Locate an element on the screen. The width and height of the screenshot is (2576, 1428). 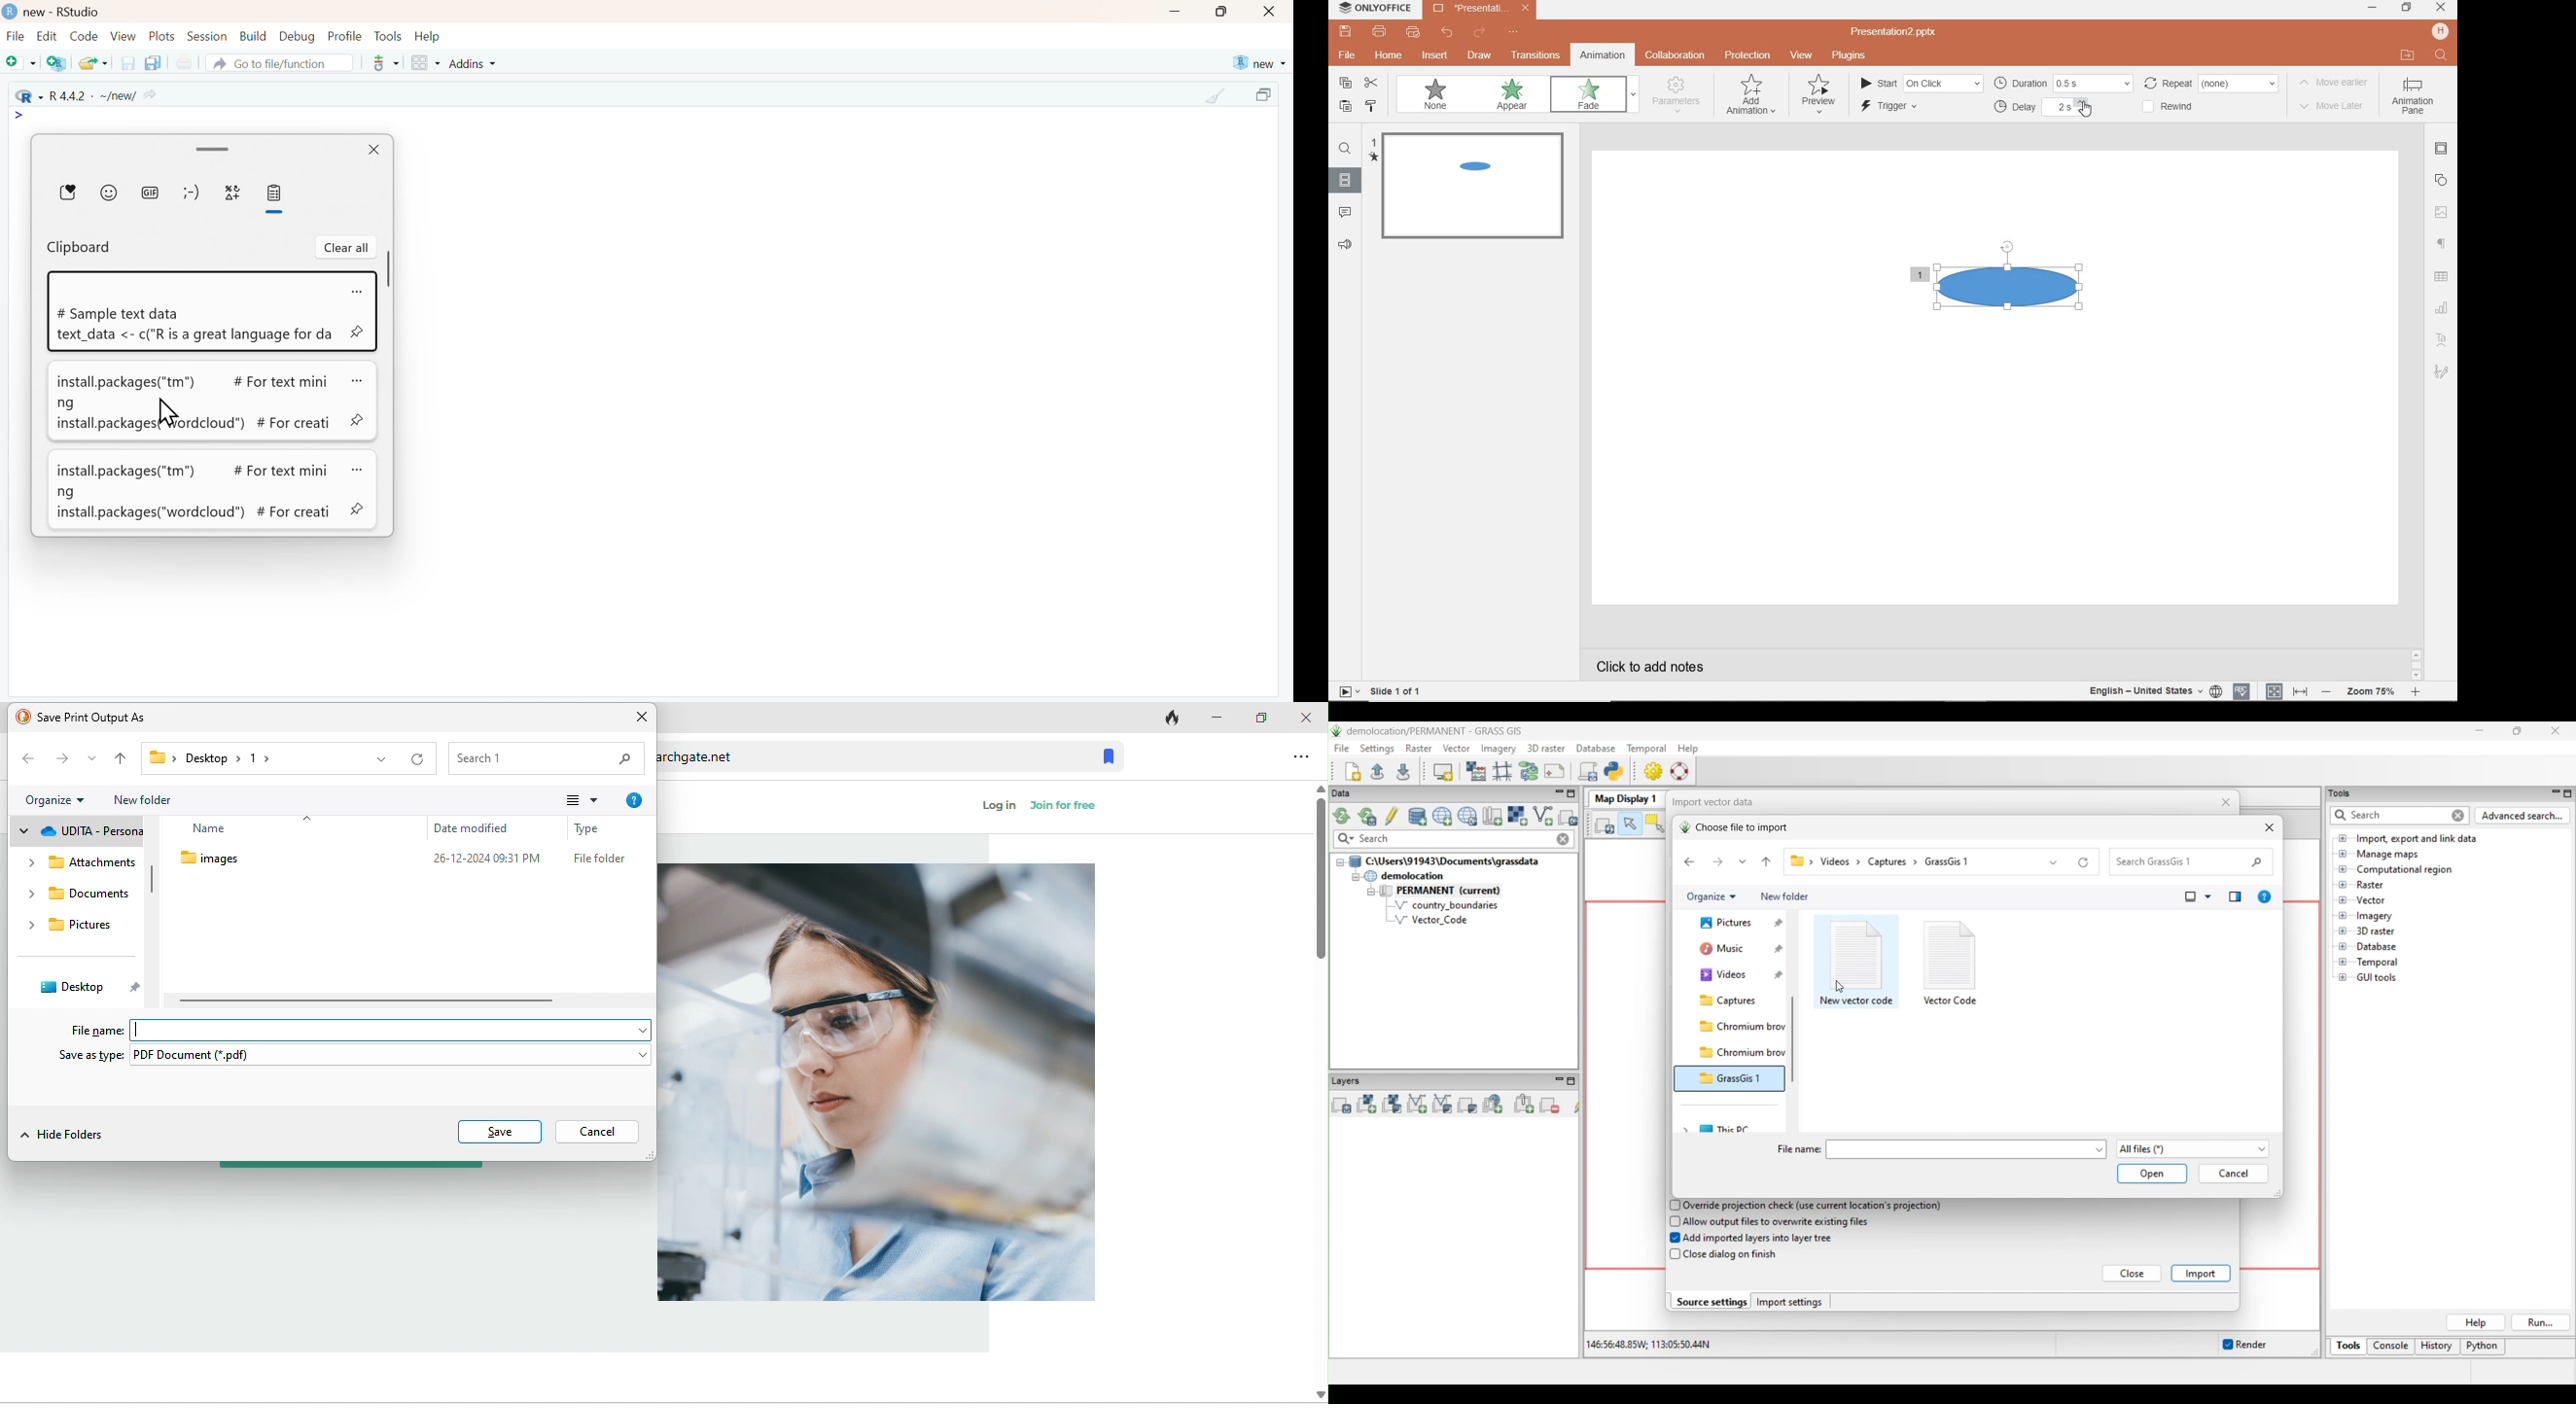
repeat is located at coordinates (2212, 83).